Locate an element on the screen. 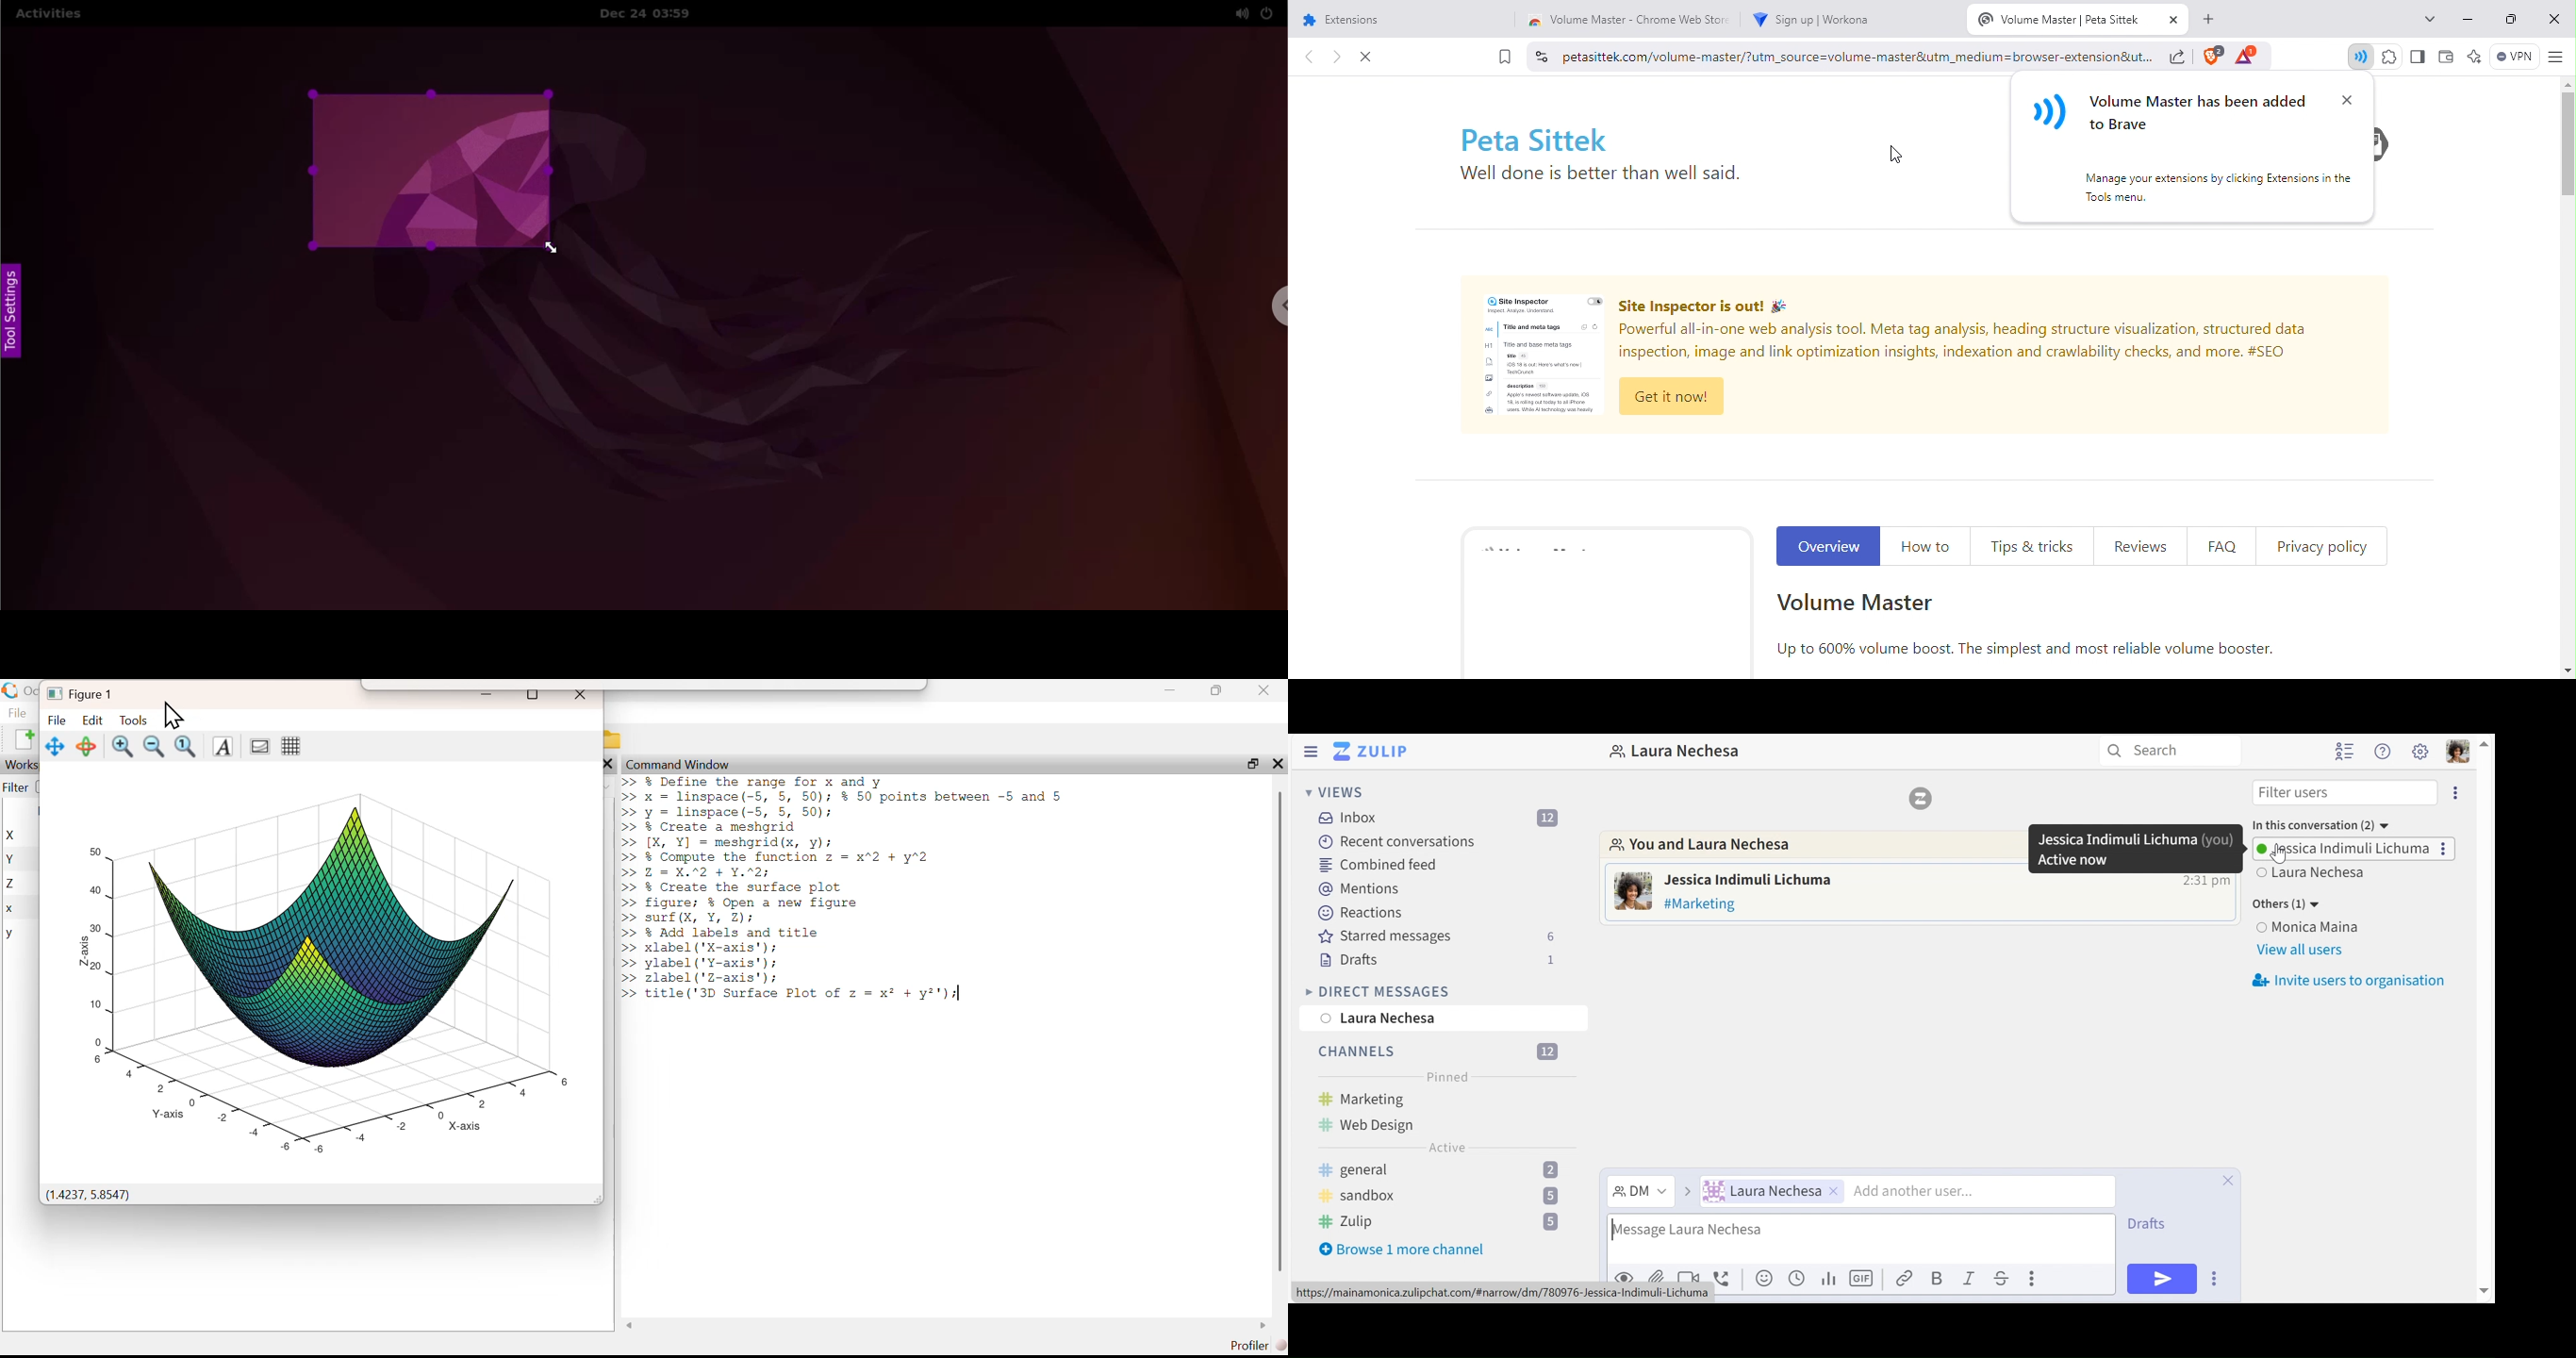 This screenshot has height=1372, width=2576. x is located at coordinates (11, 910).